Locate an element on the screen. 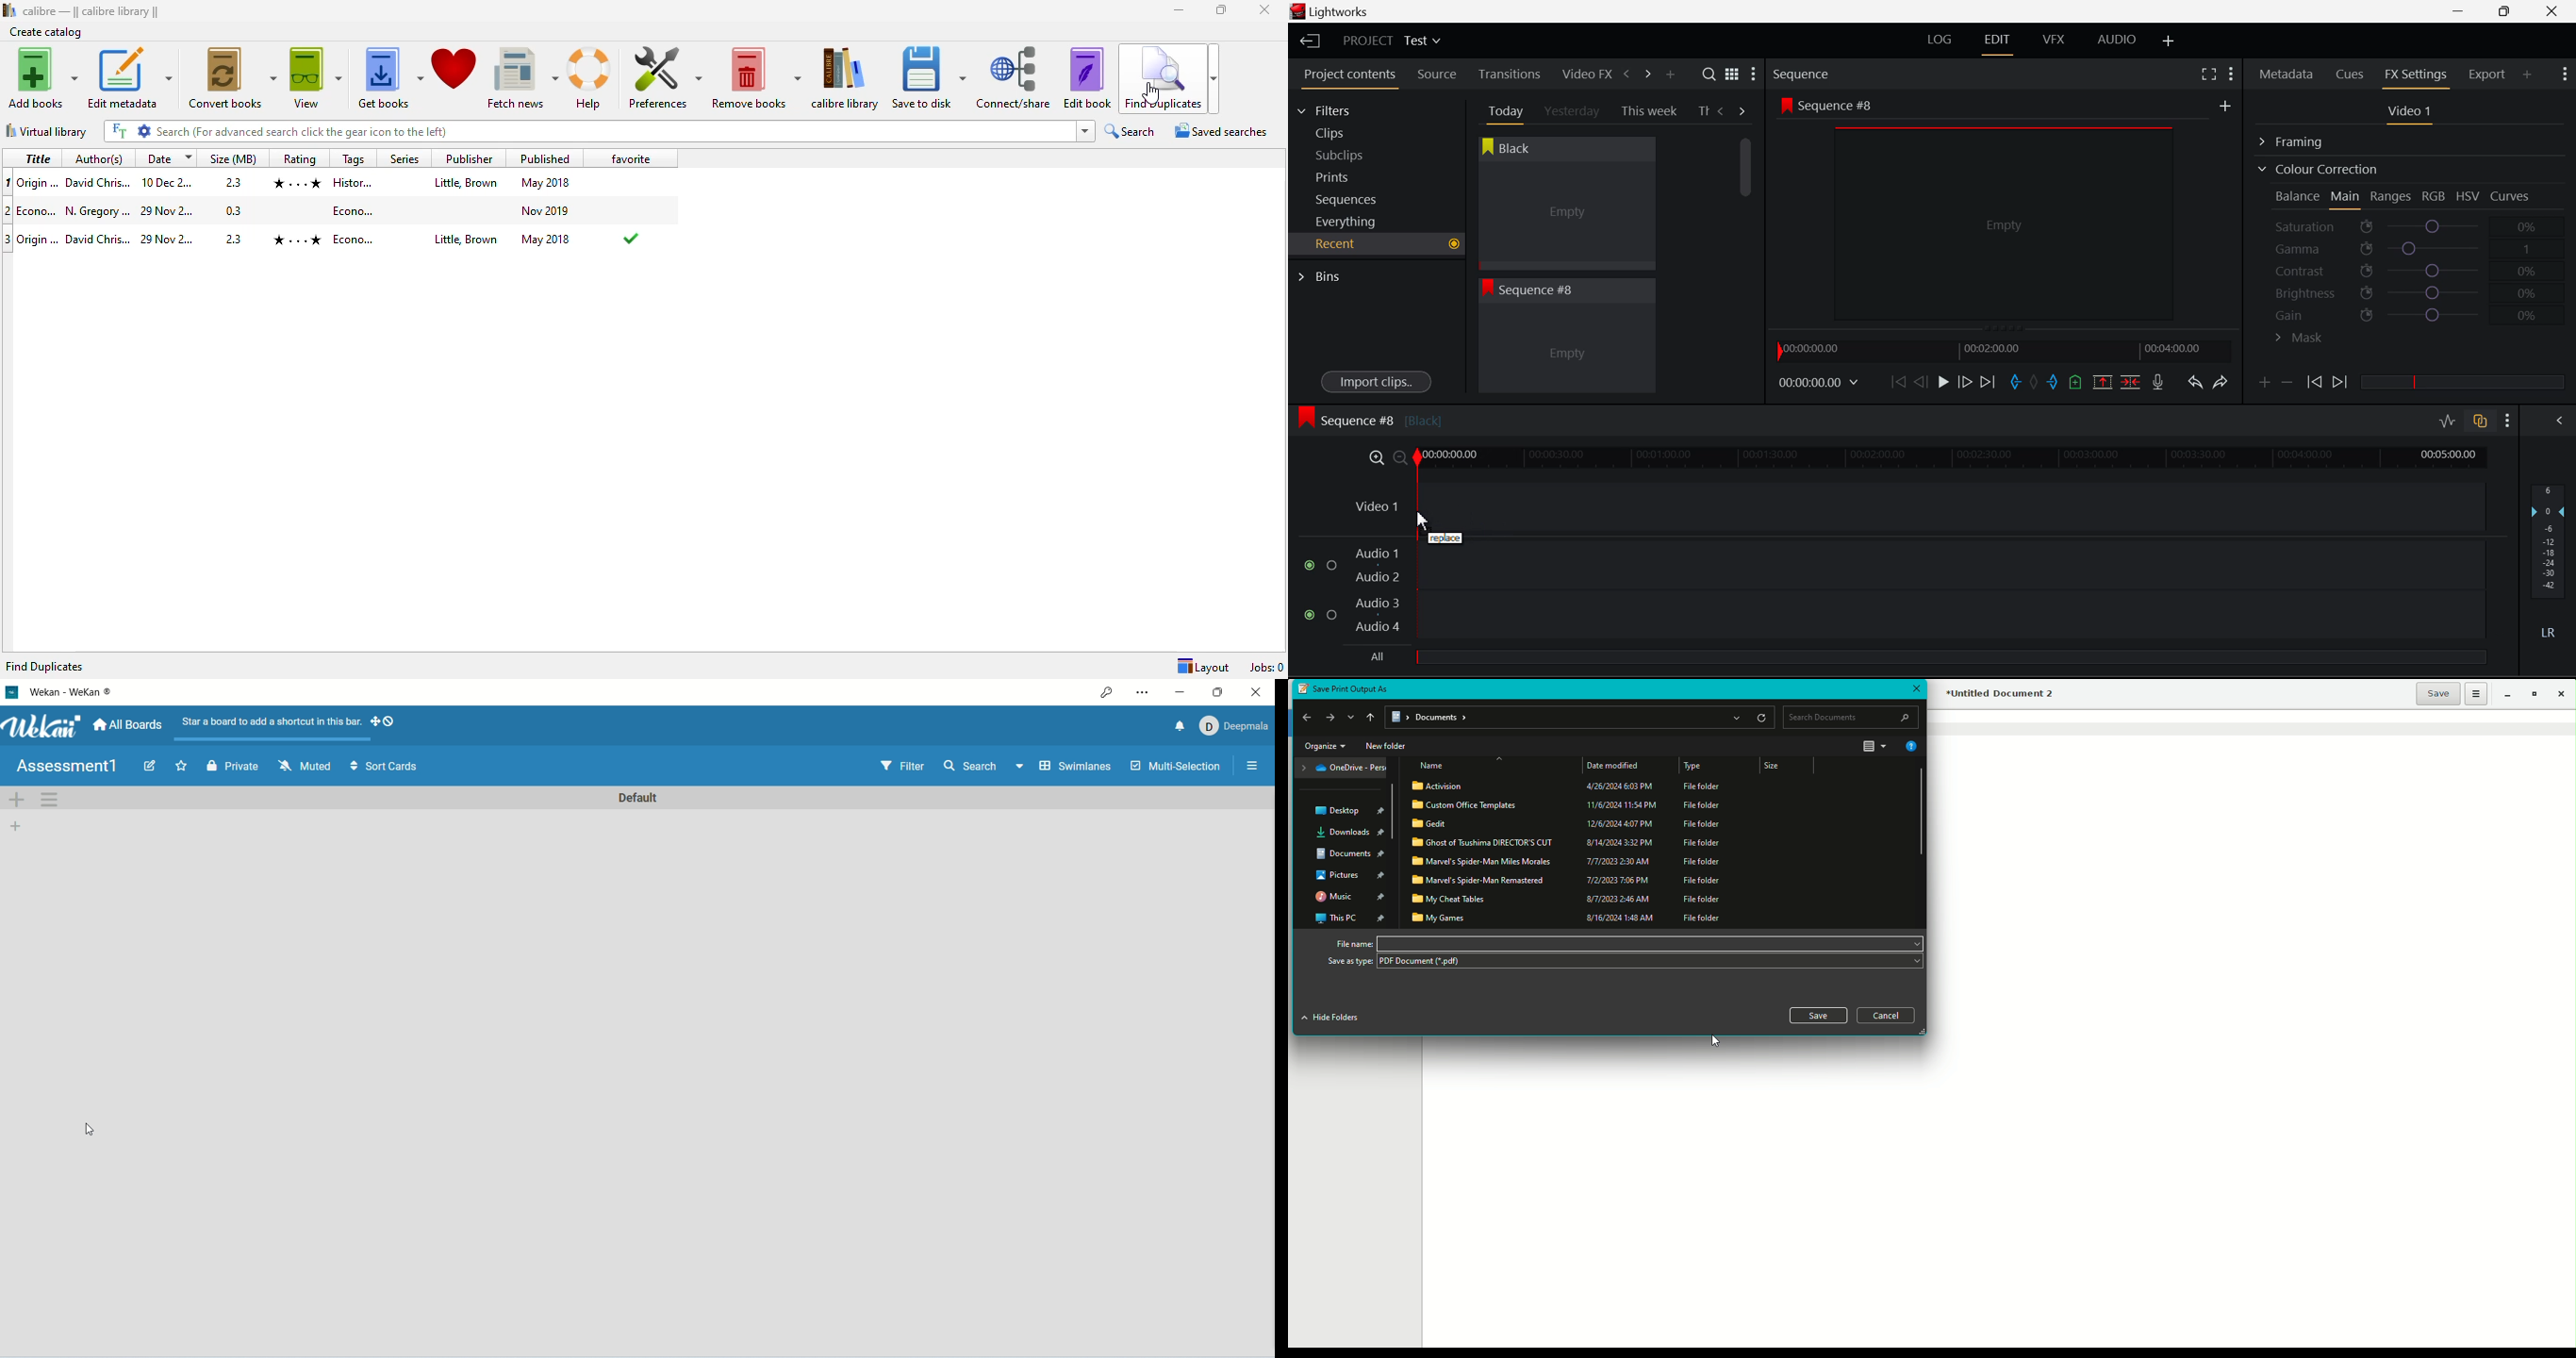 This screenshot has width=2576, height=1372. edit book is located at coordinates (1088, 78).